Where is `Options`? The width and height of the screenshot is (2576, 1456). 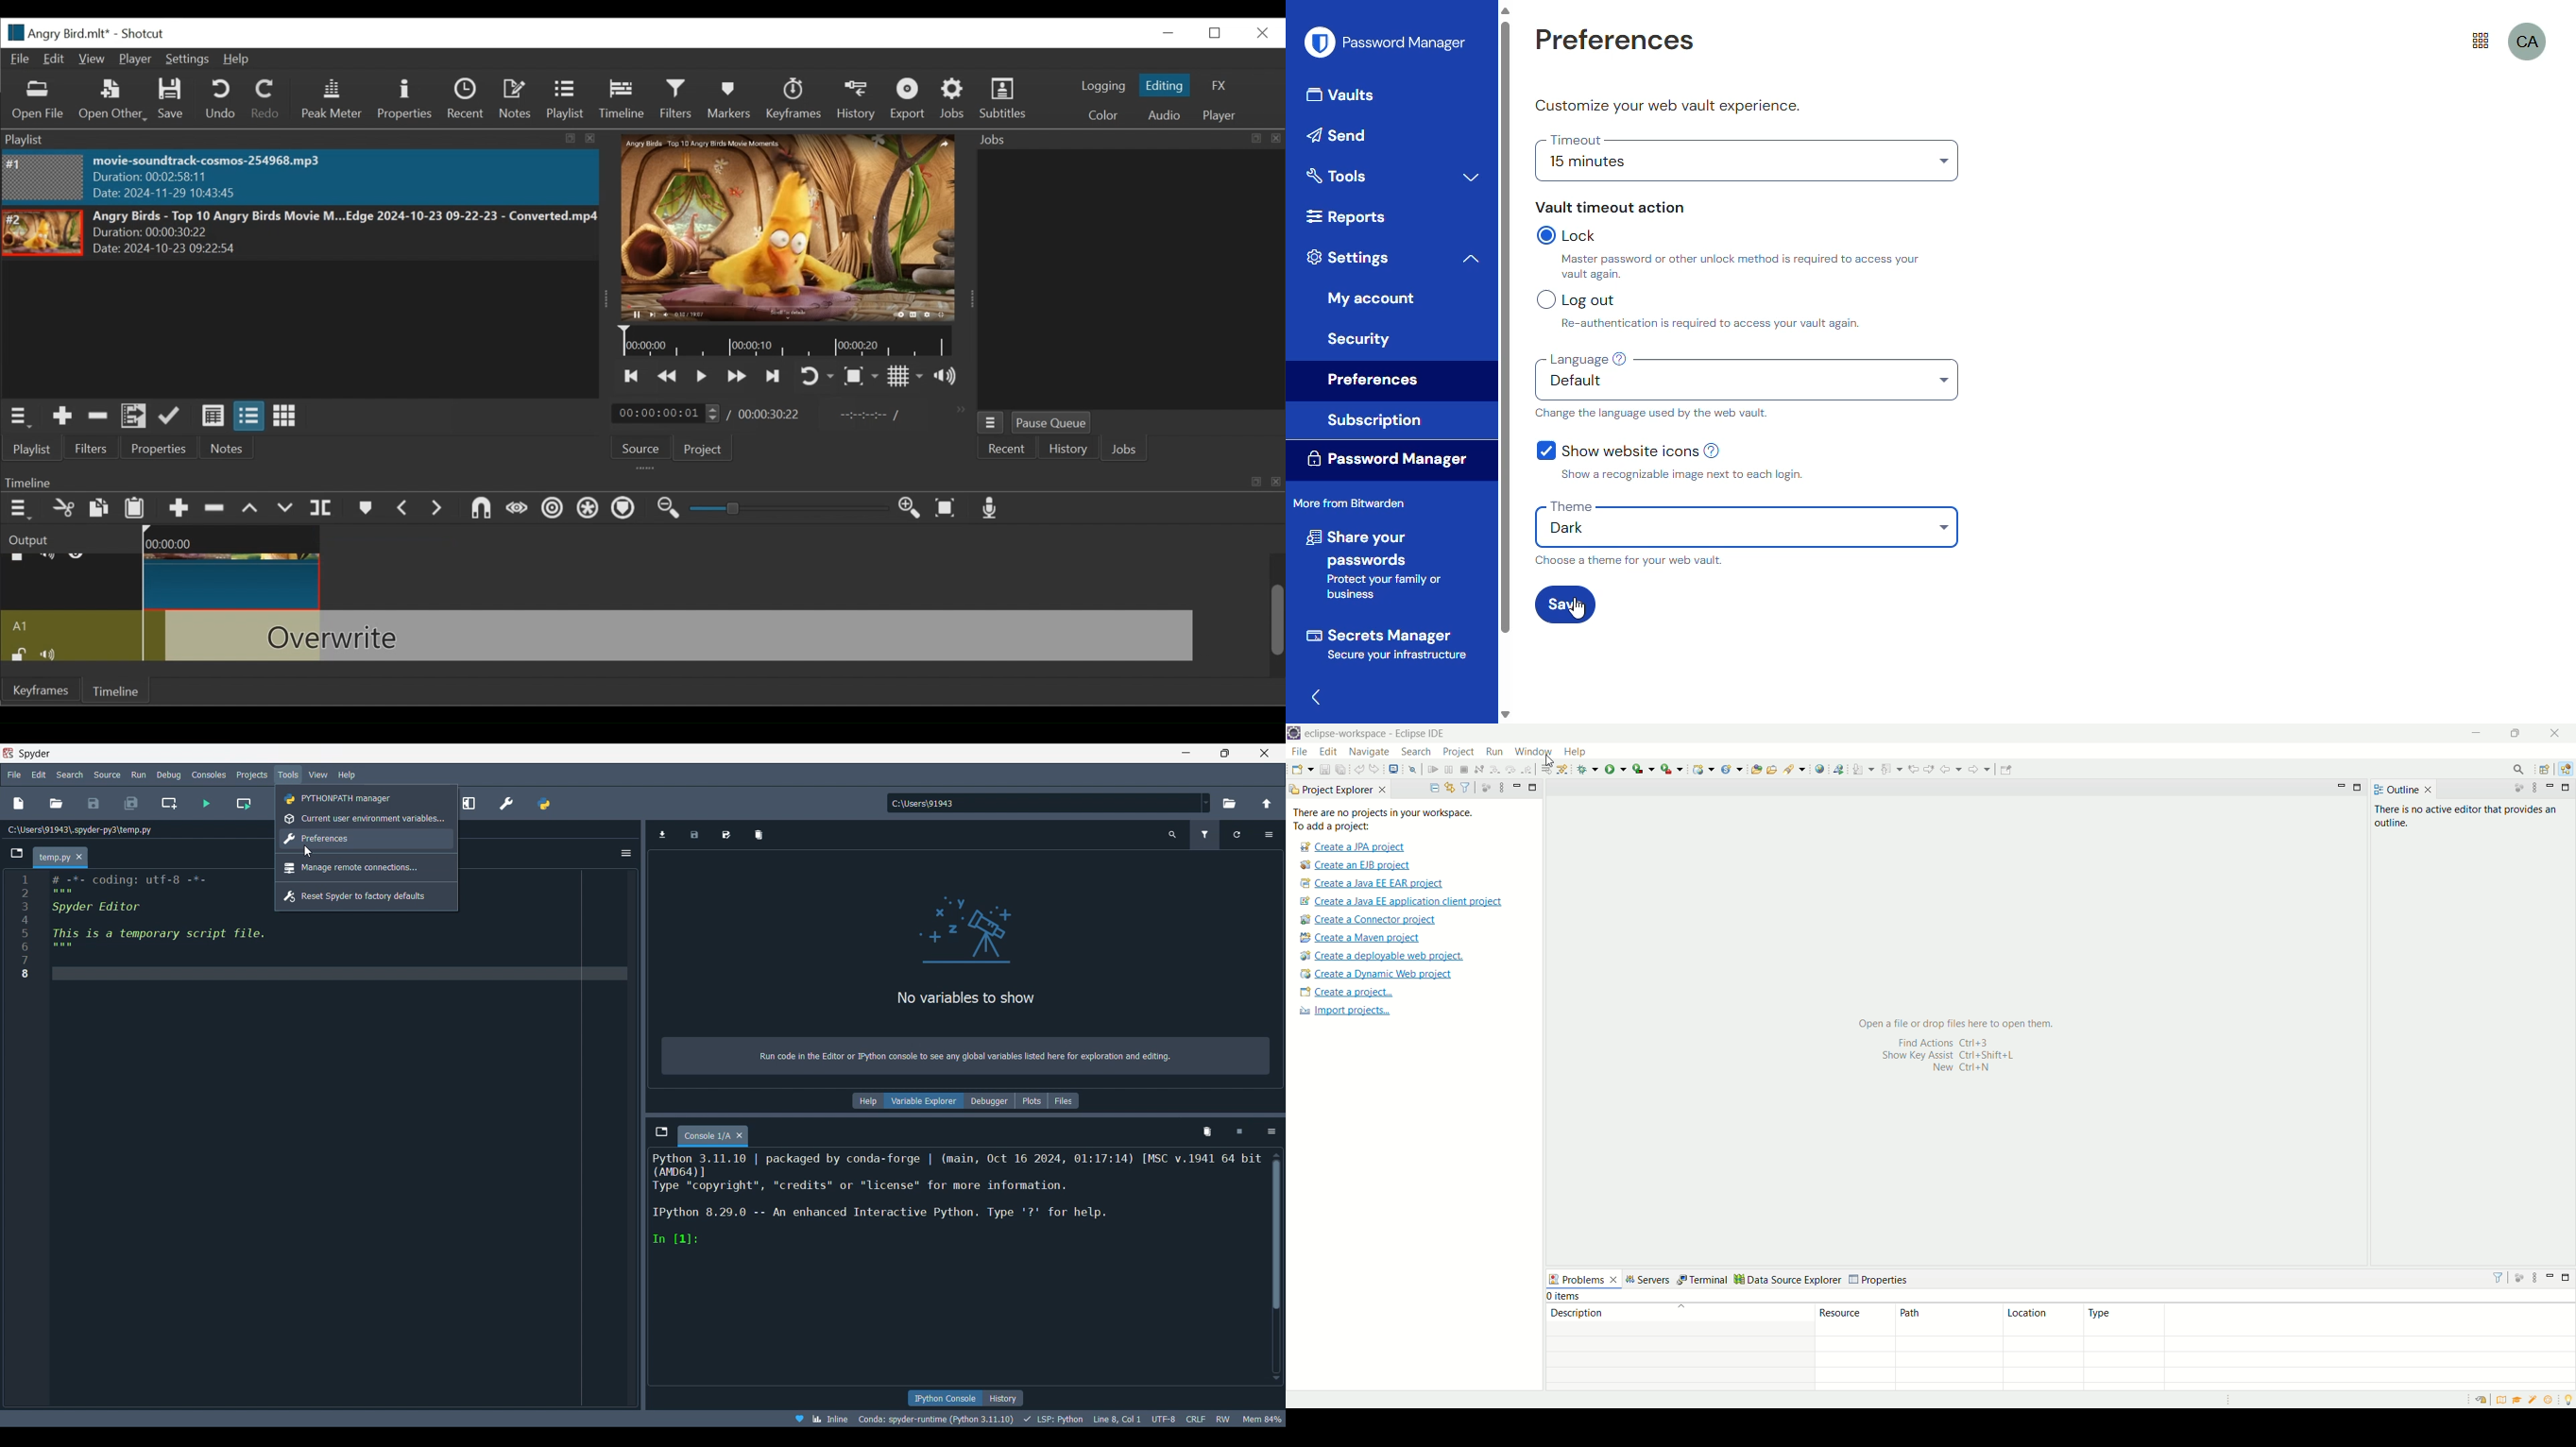
Options is located at coordinates (626, 853).